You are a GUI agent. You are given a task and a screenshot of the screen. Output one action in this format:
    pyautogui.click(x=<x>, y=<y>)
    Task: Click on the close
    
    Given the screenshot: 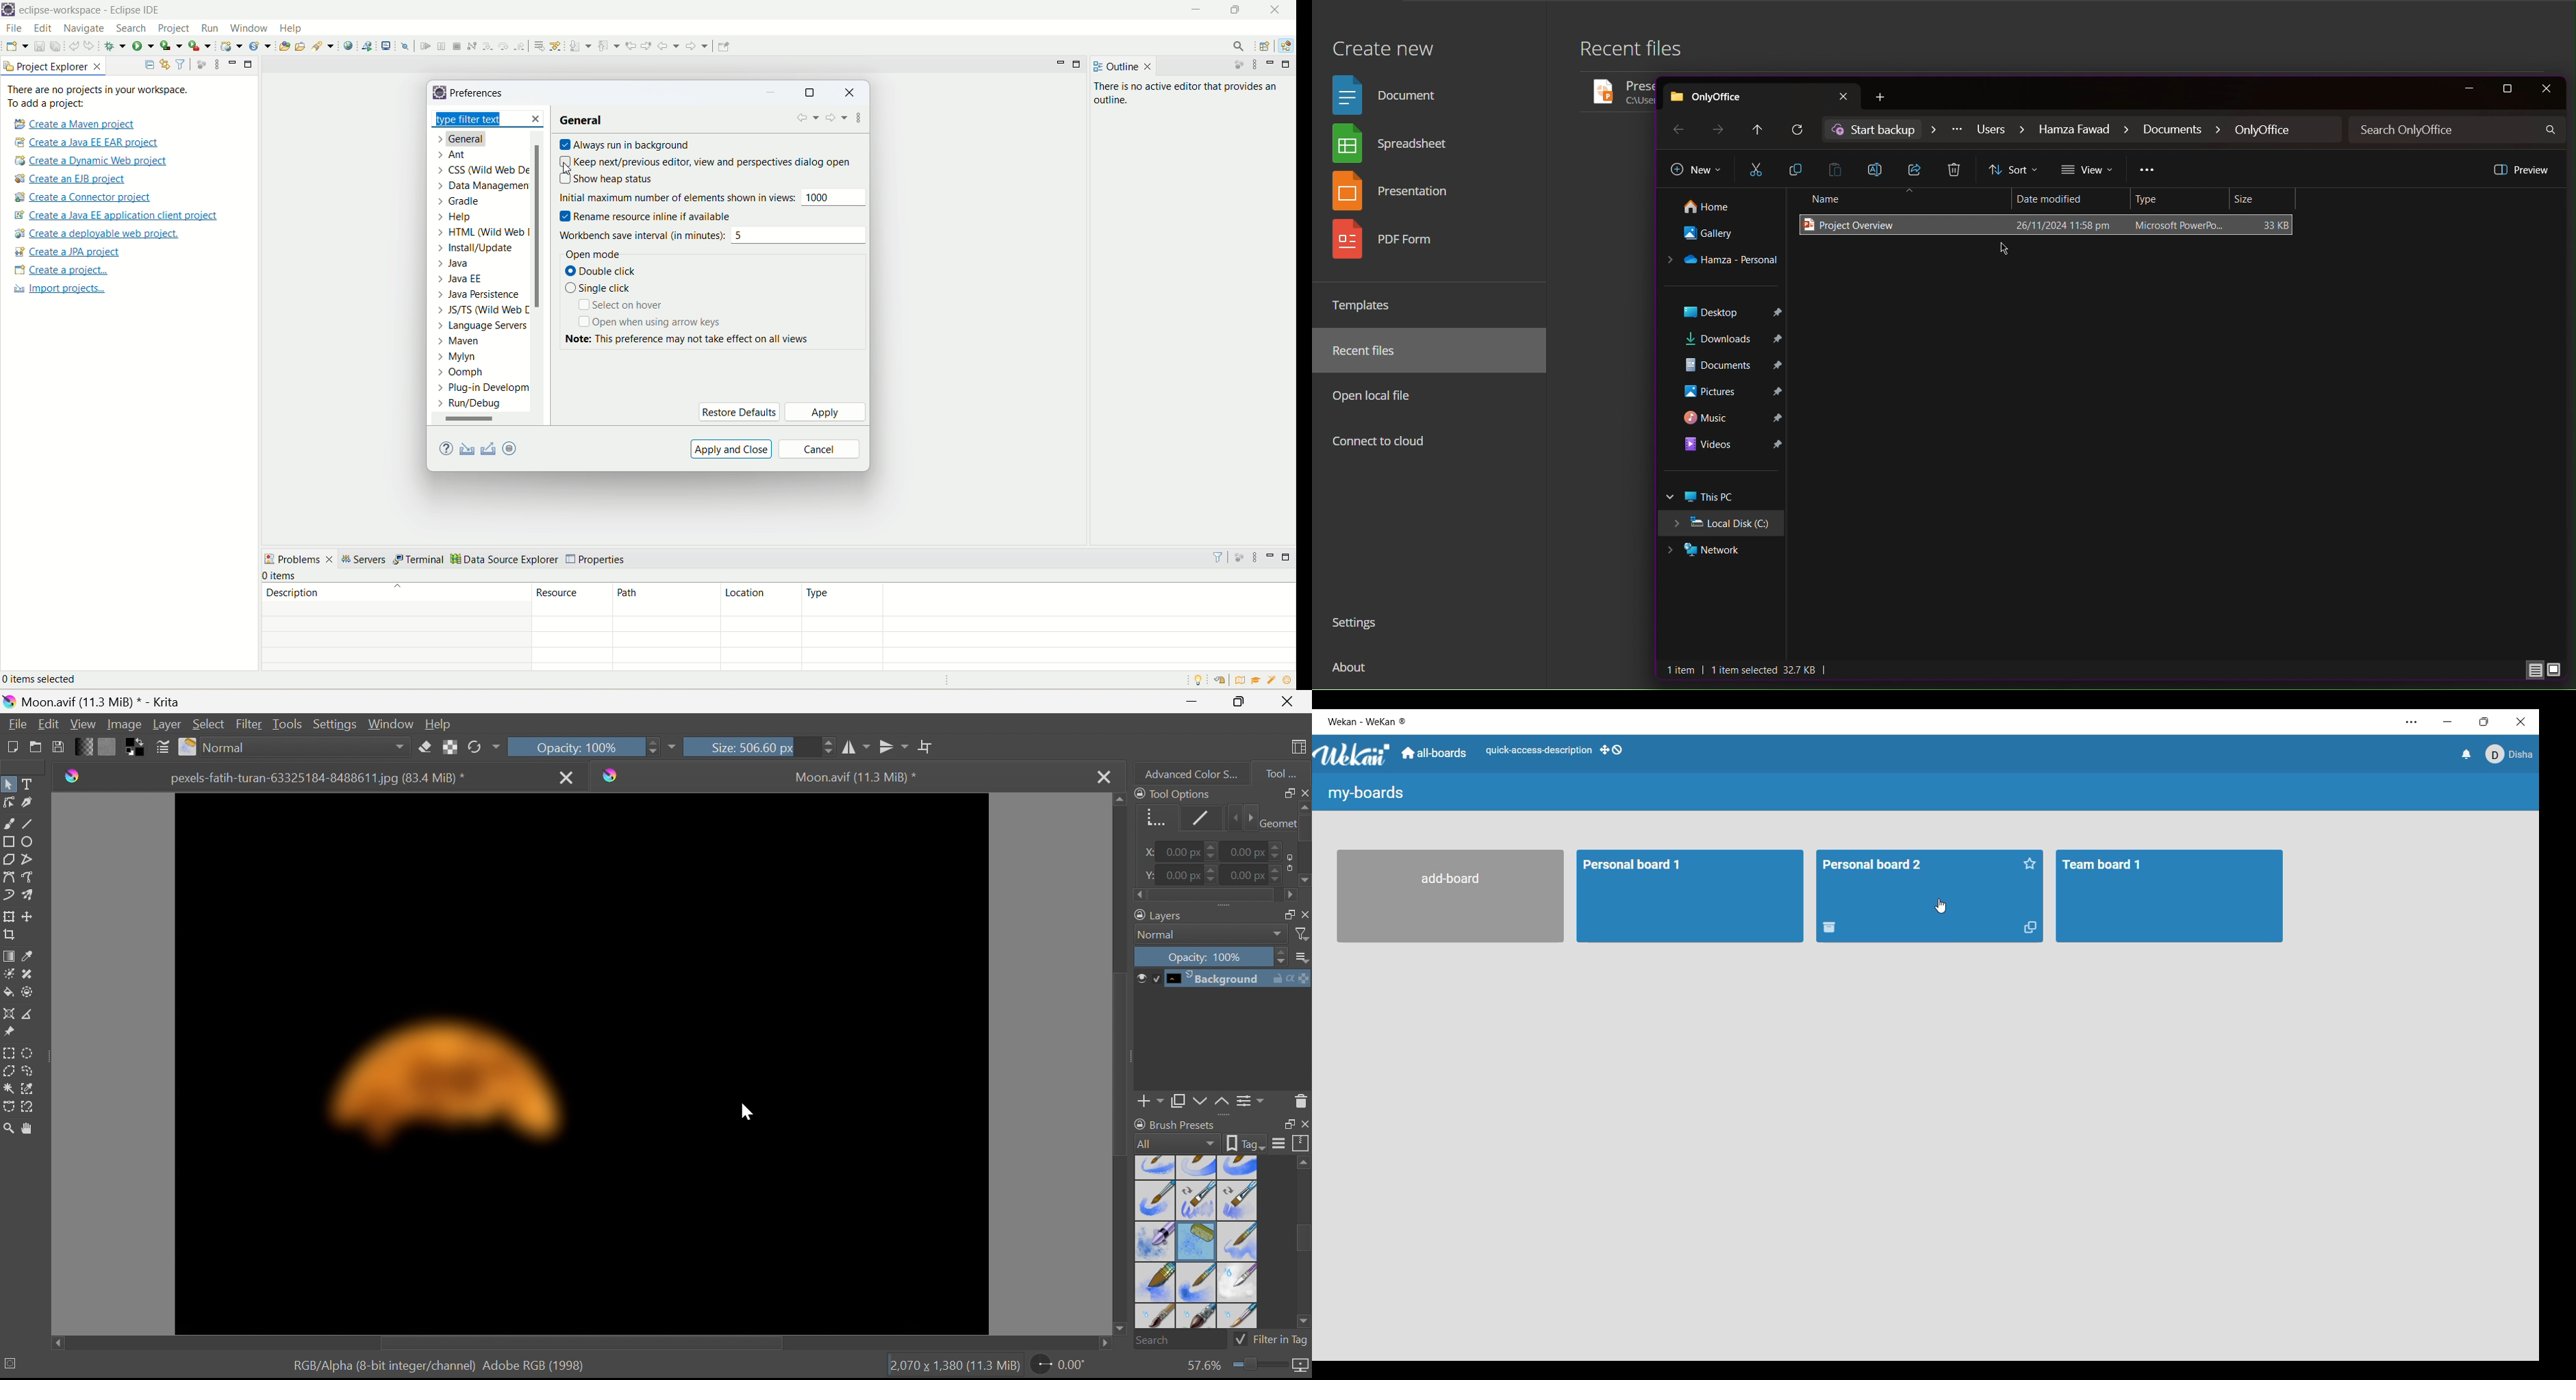 What is the action you would take?
    pyautogui.click(x=850, y=94)
    